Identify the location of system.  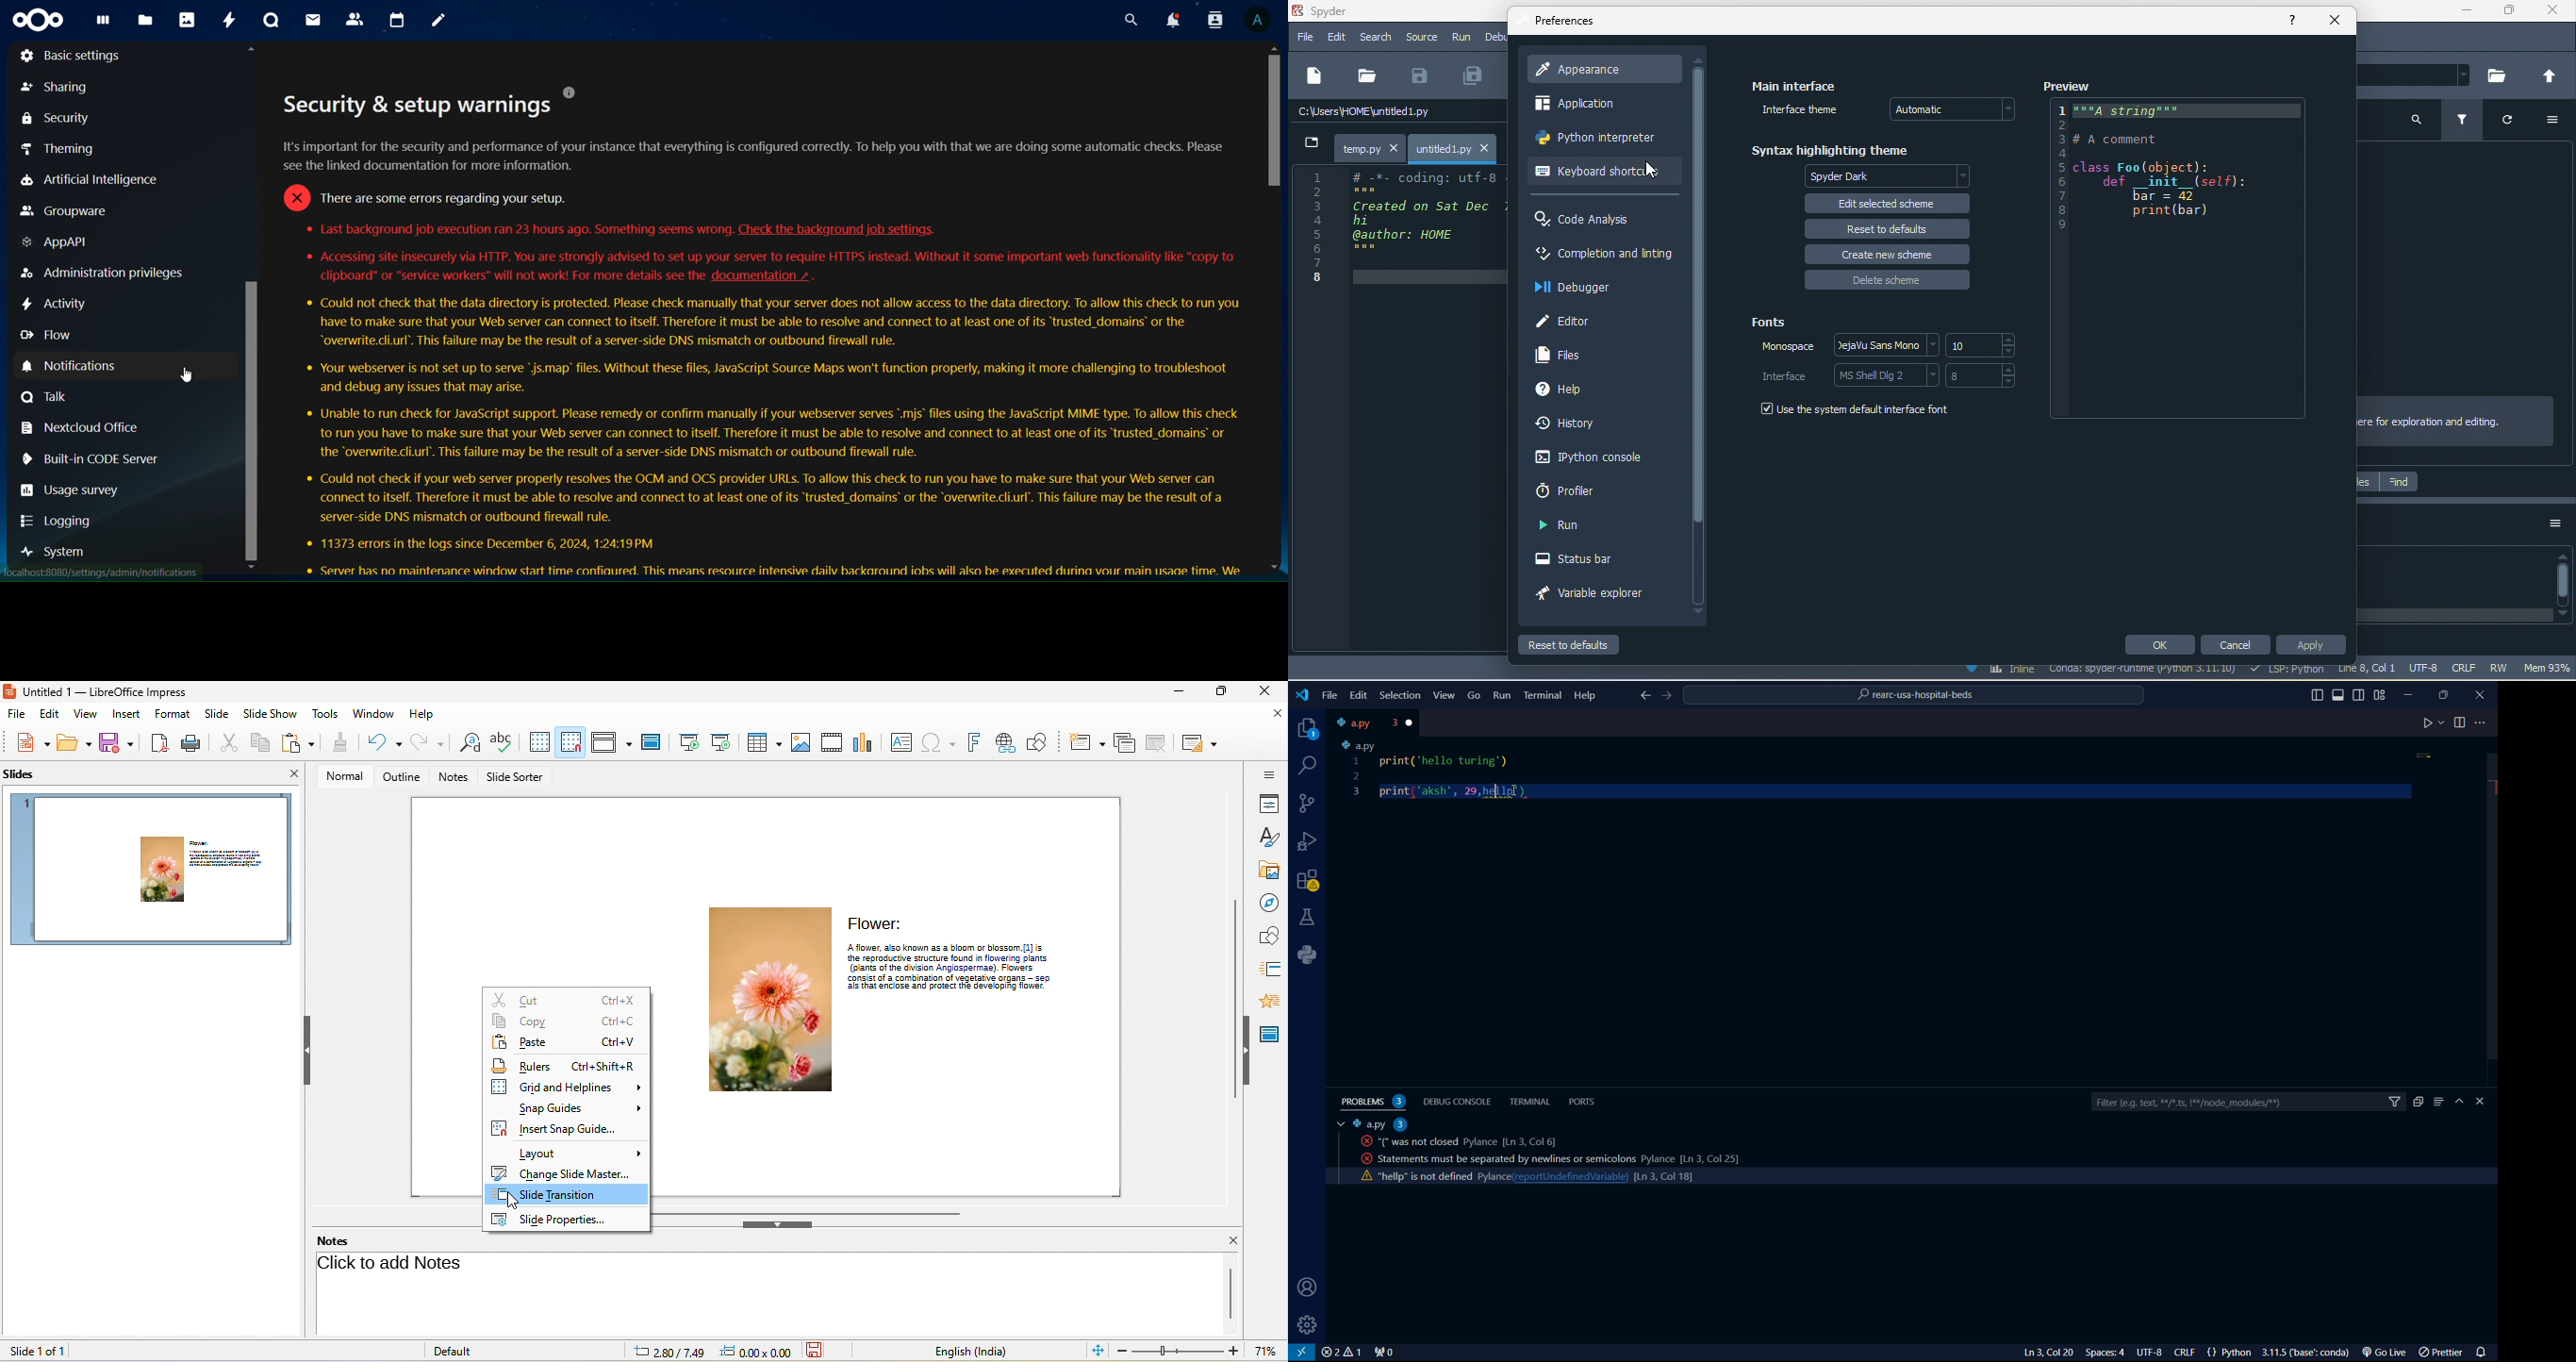
(53, 552).